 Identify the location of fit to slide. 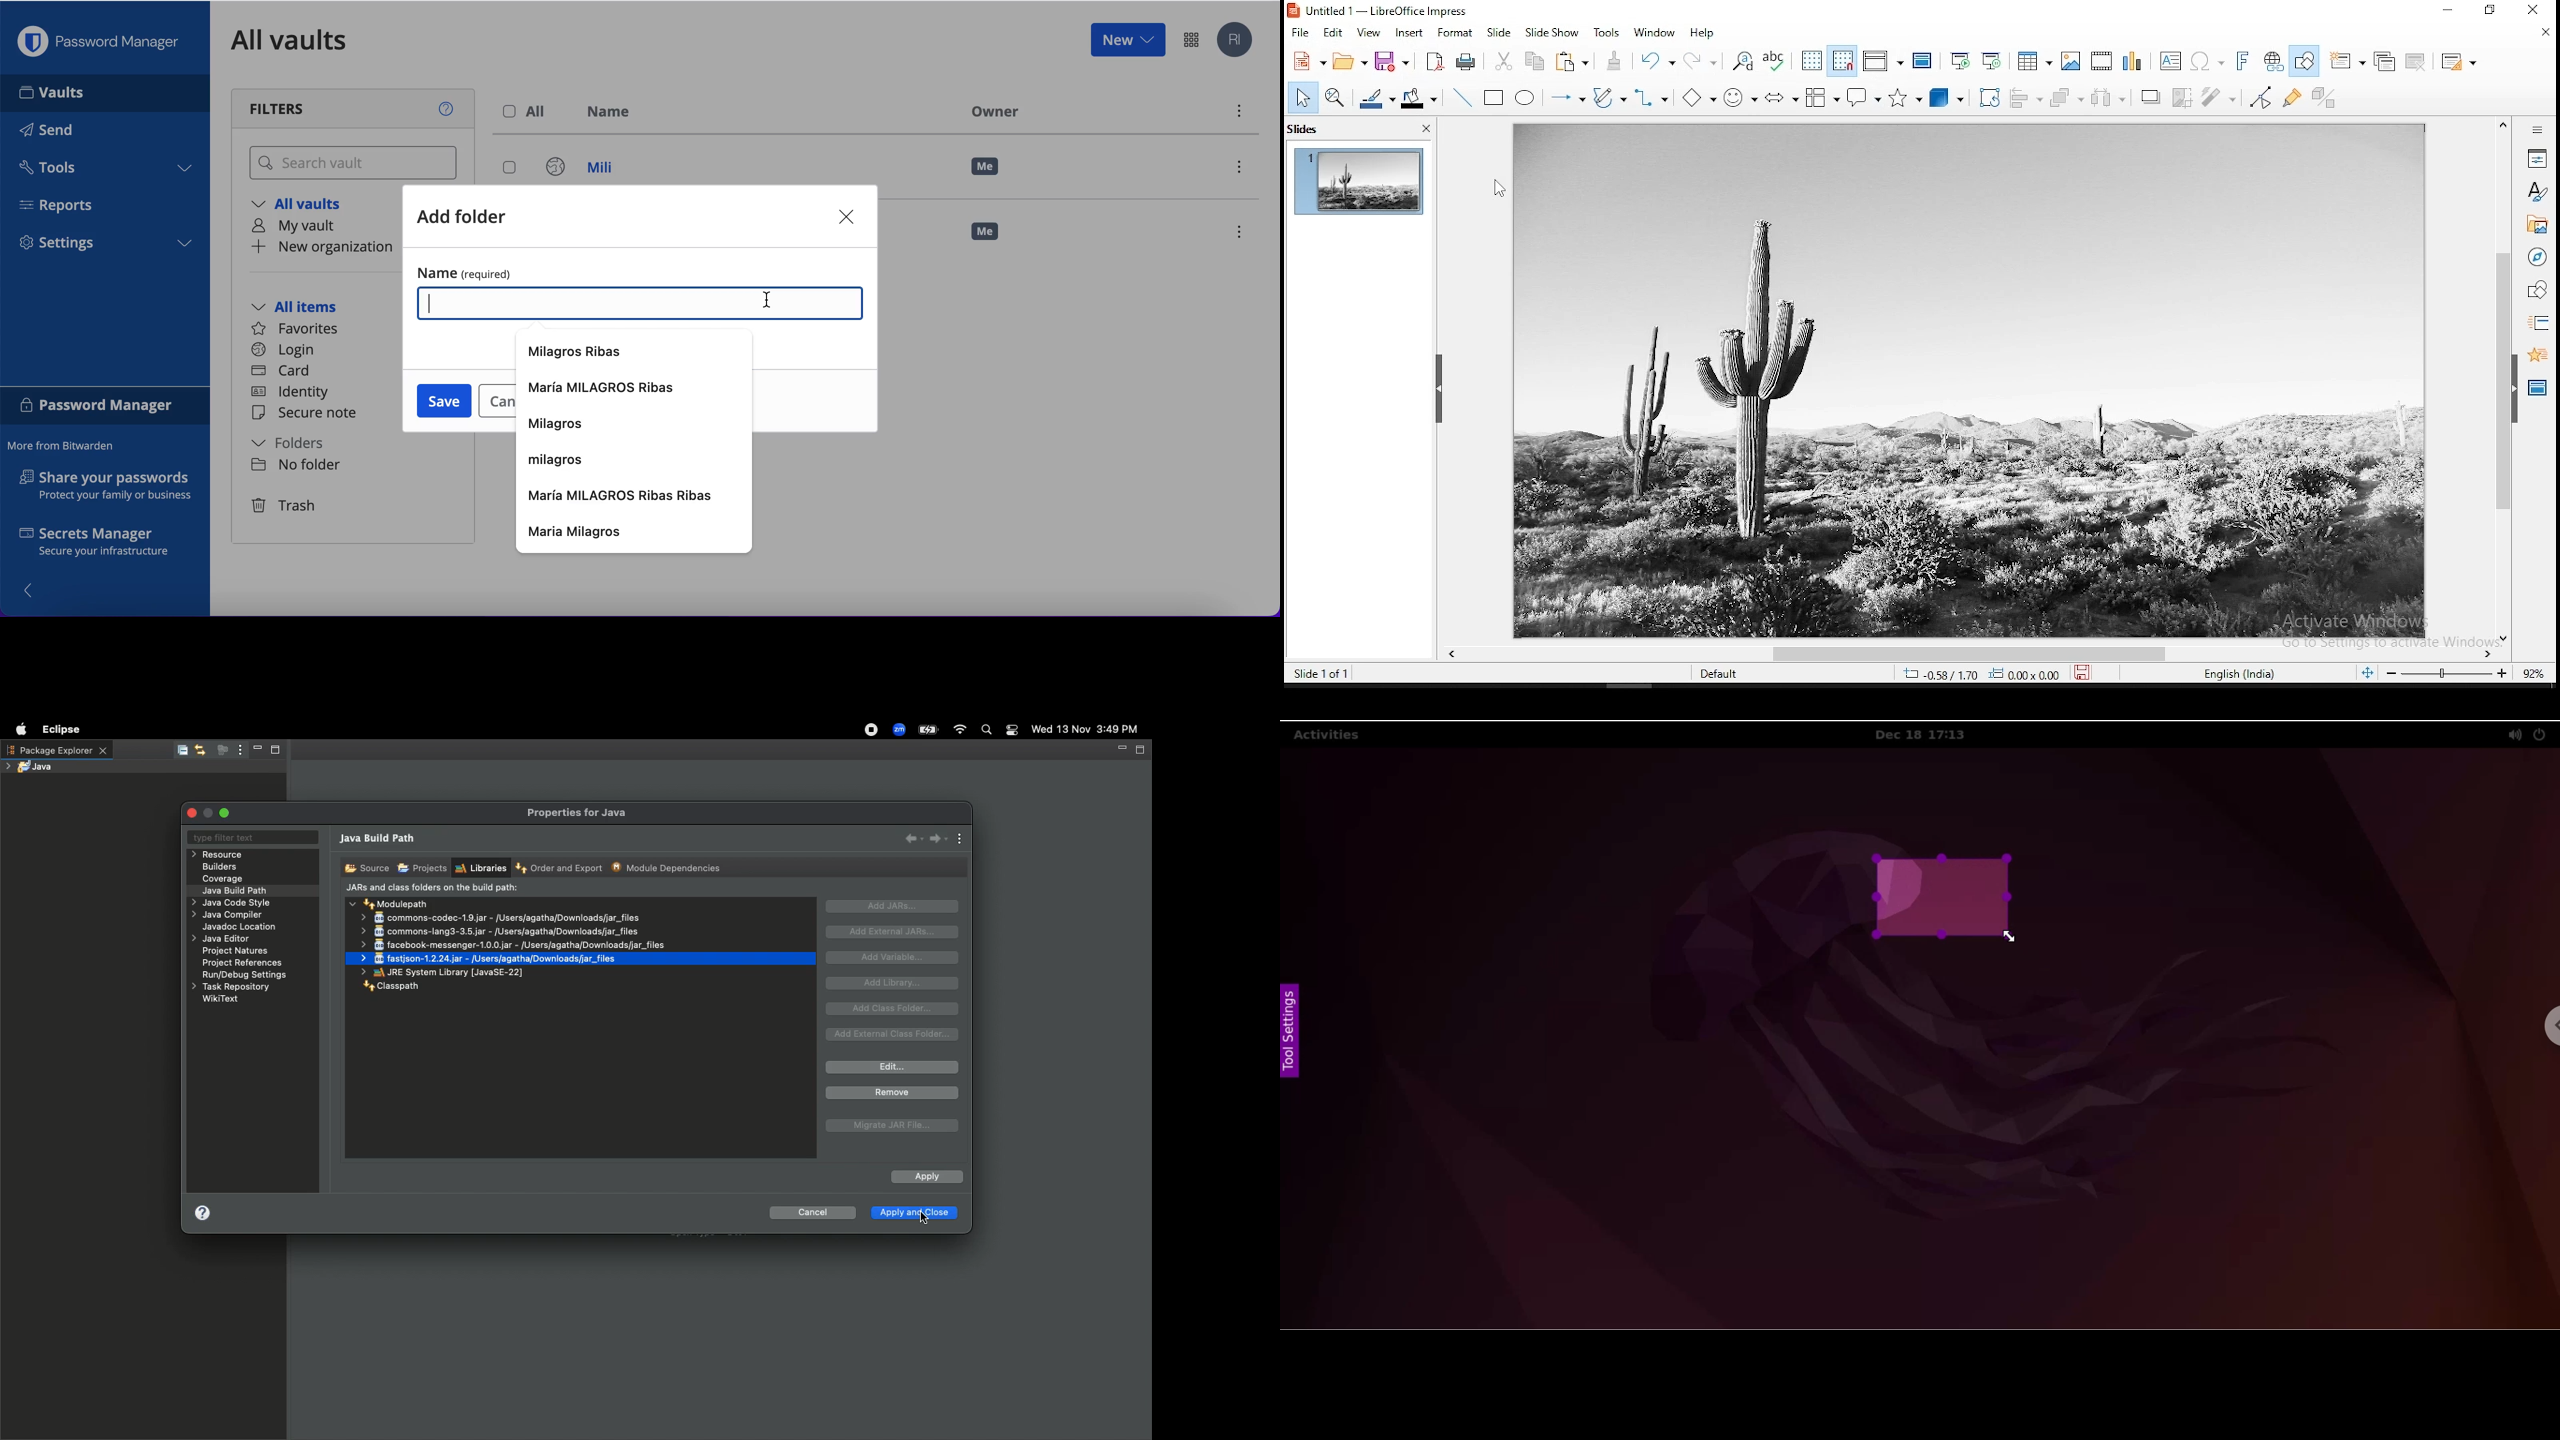
(2365, 673).